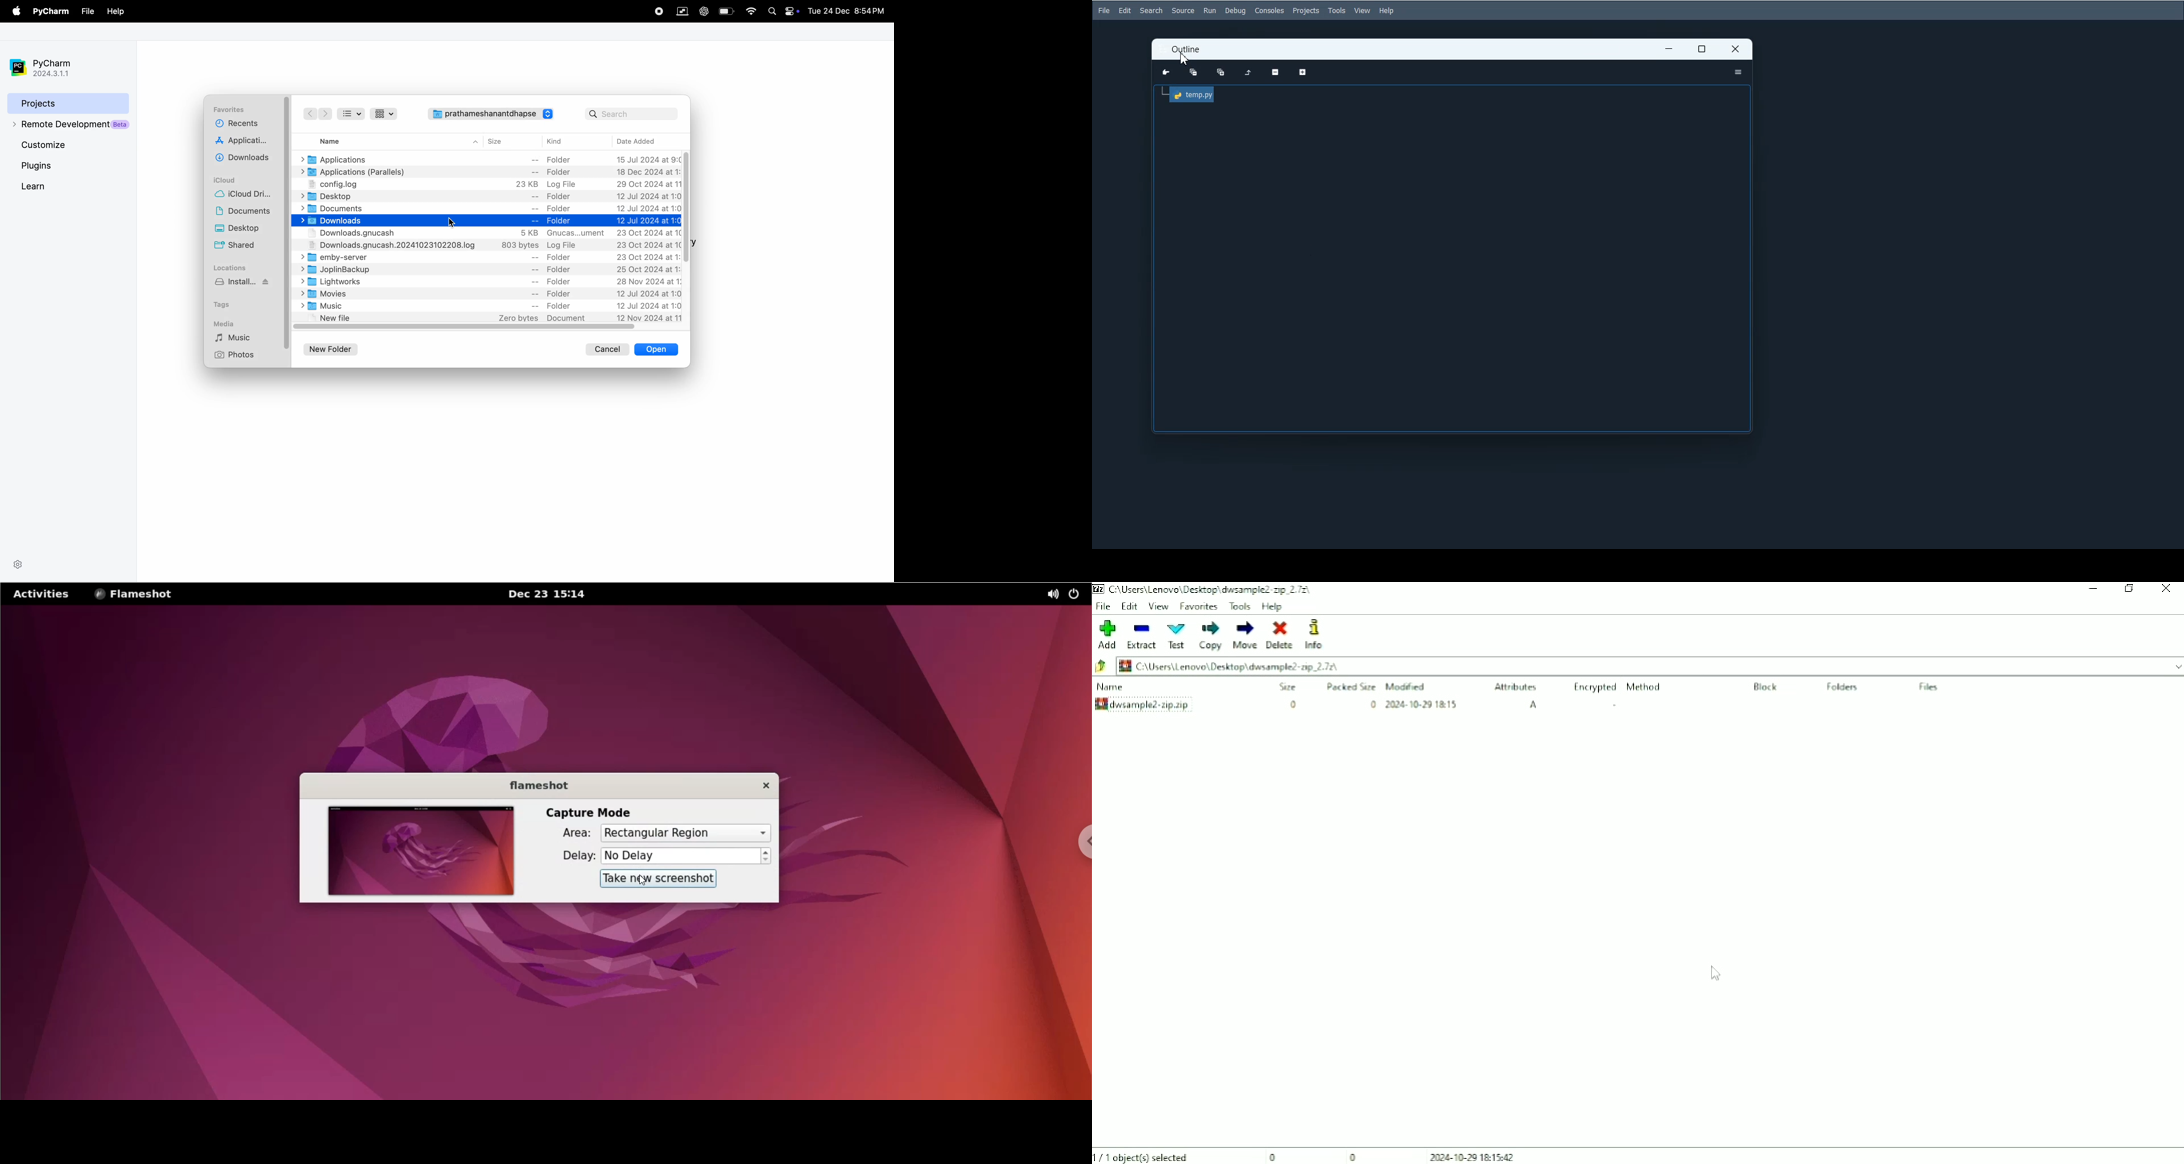  What do you see at coordinates (493, 282) in the screenshot?
I see `light works` at bounding box center [493, 282].